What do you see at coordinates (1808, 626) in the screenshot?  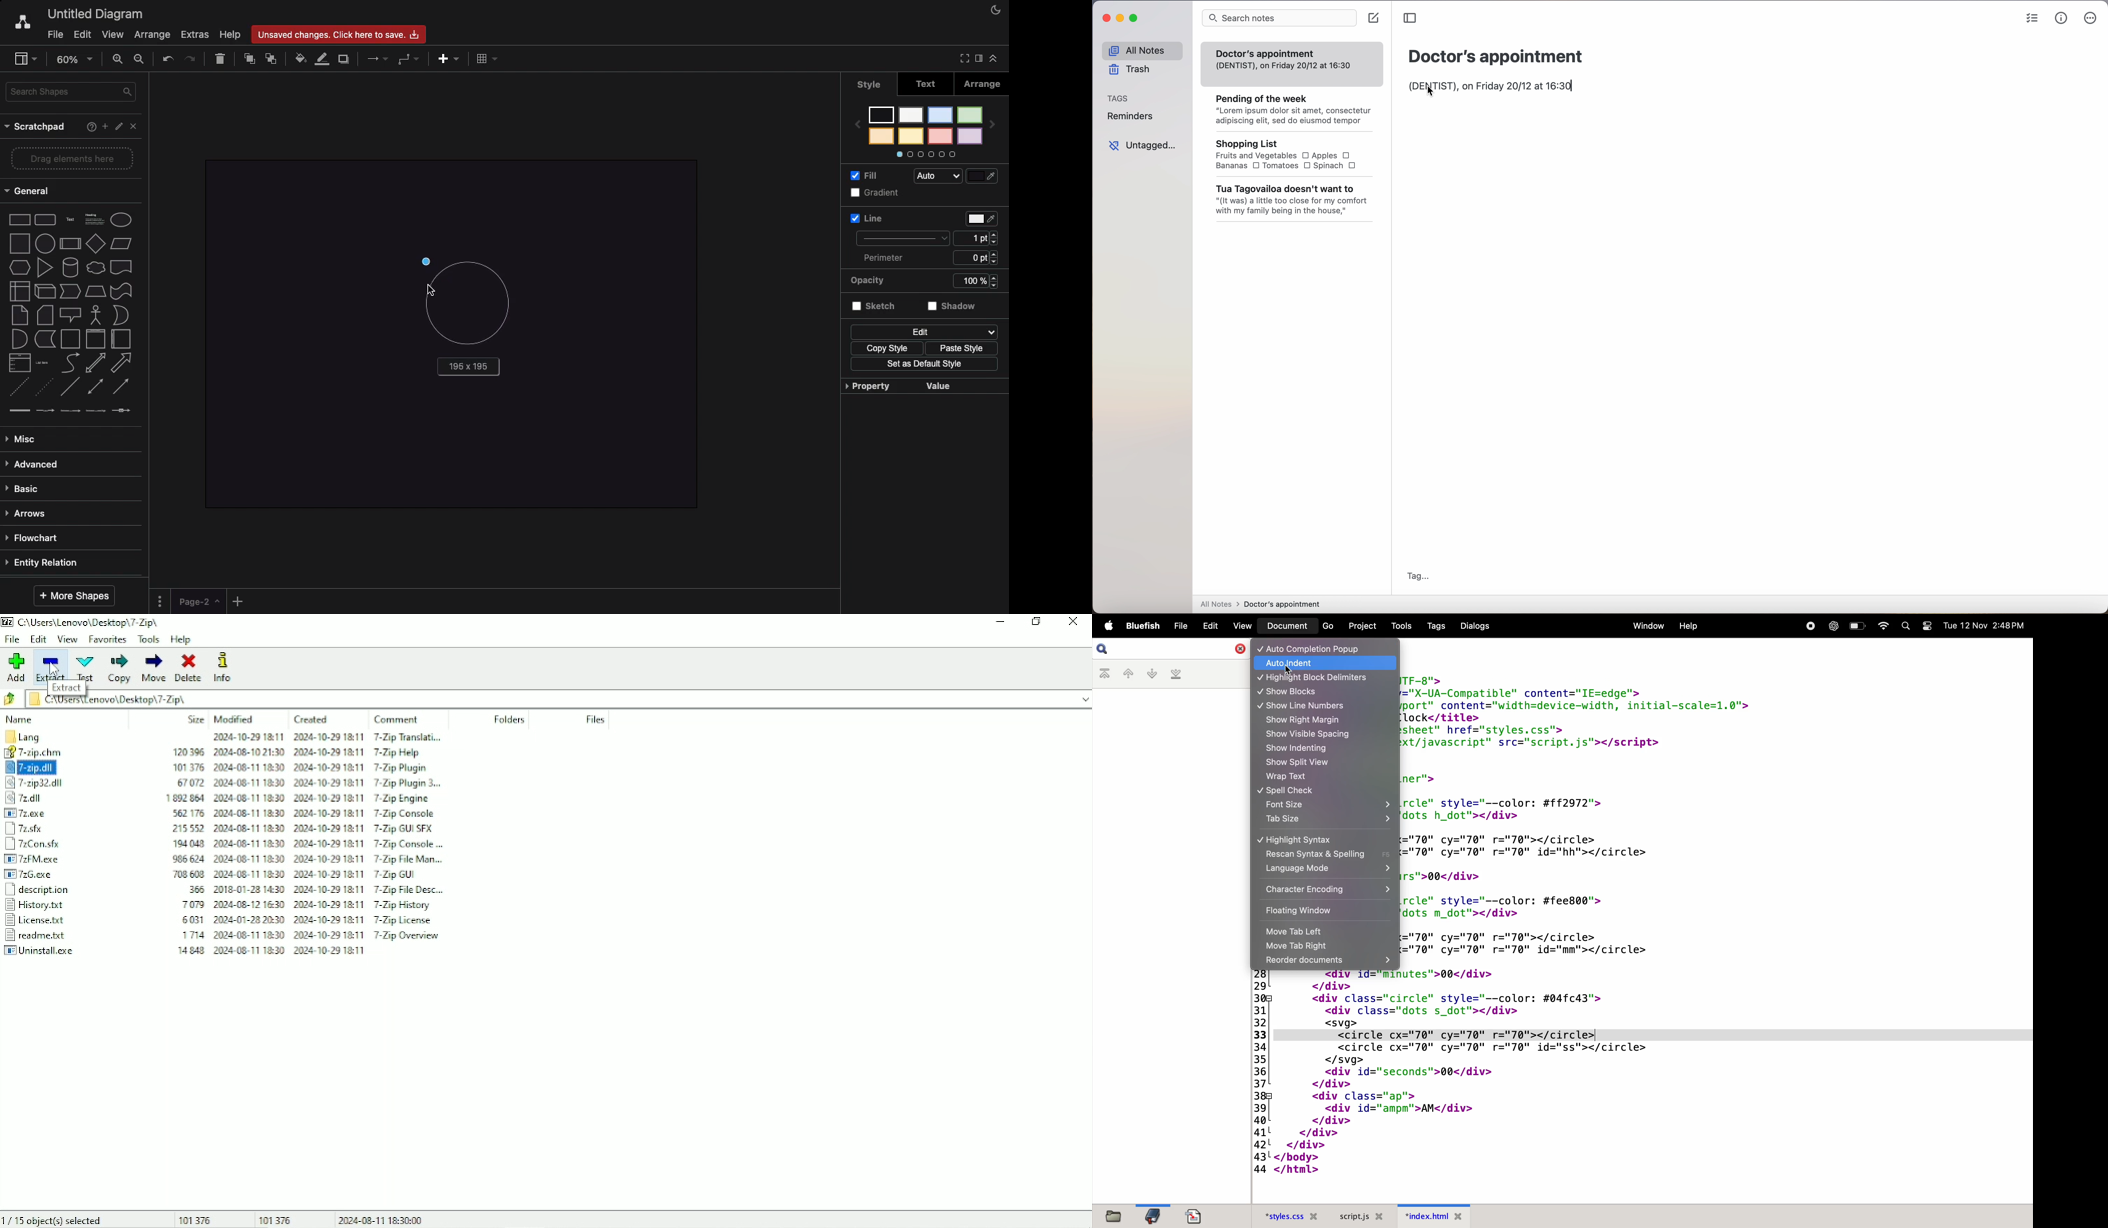 I see `record` at bounding box center [1808, 626].